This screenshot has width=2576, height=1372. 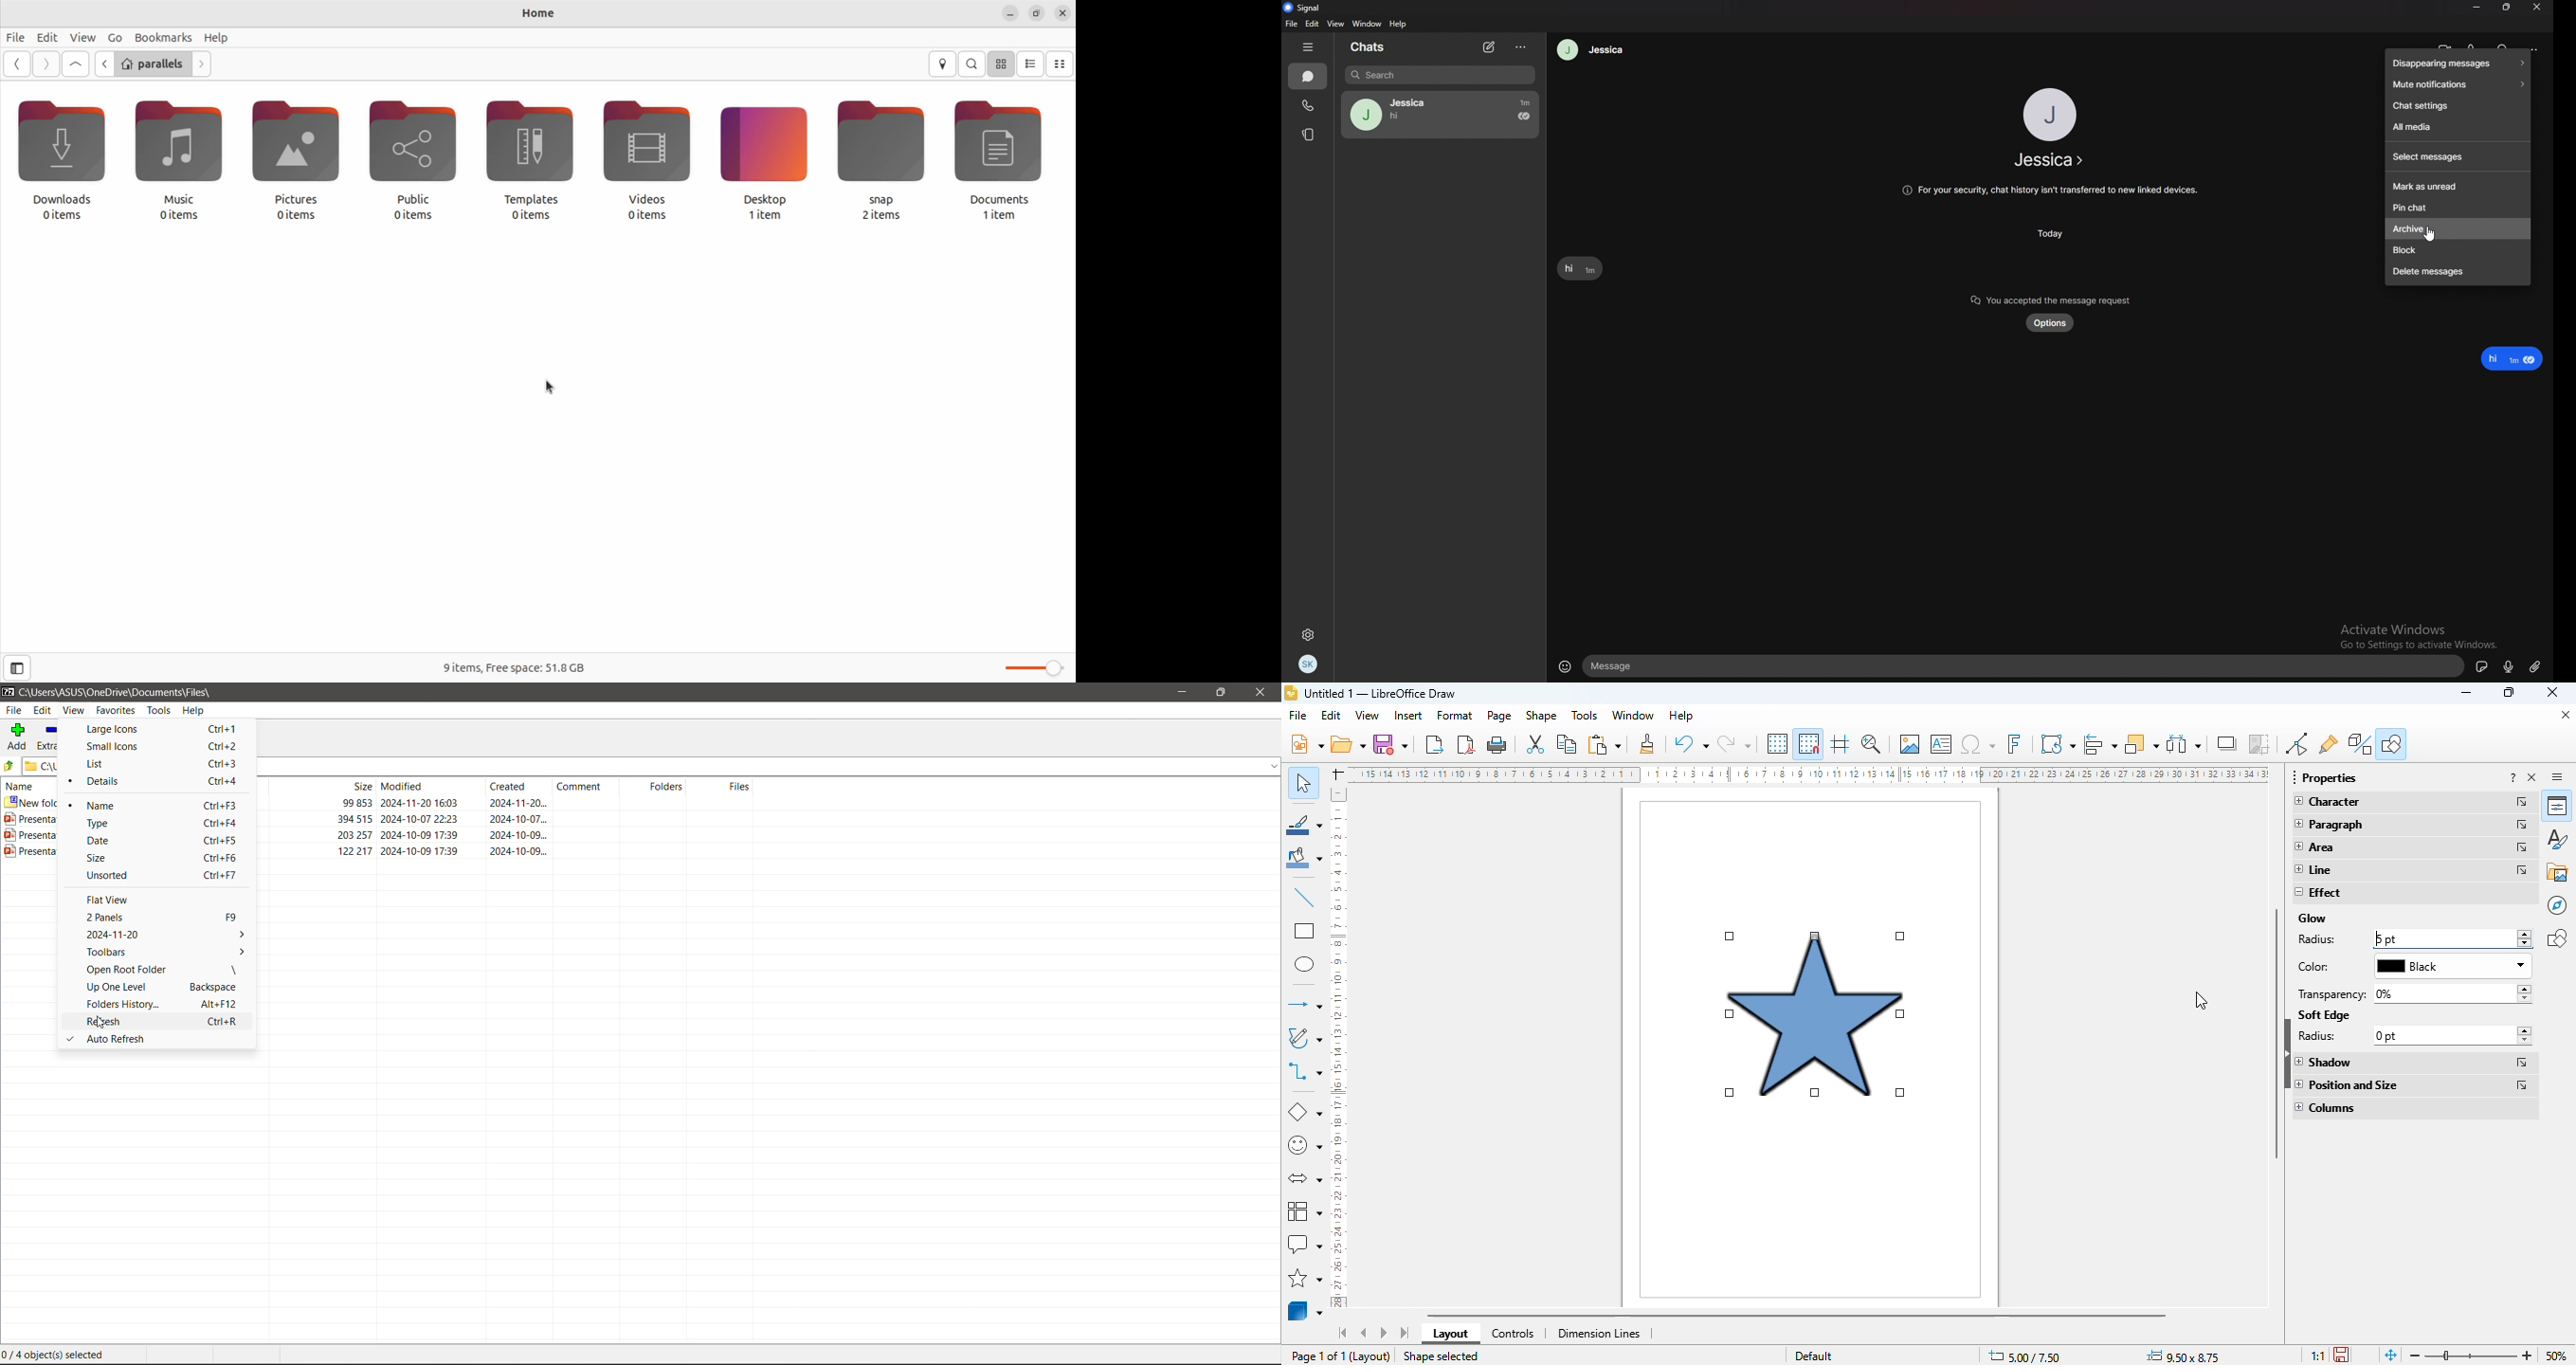 I want to click on ppt 1, so click(x=507, y=817).